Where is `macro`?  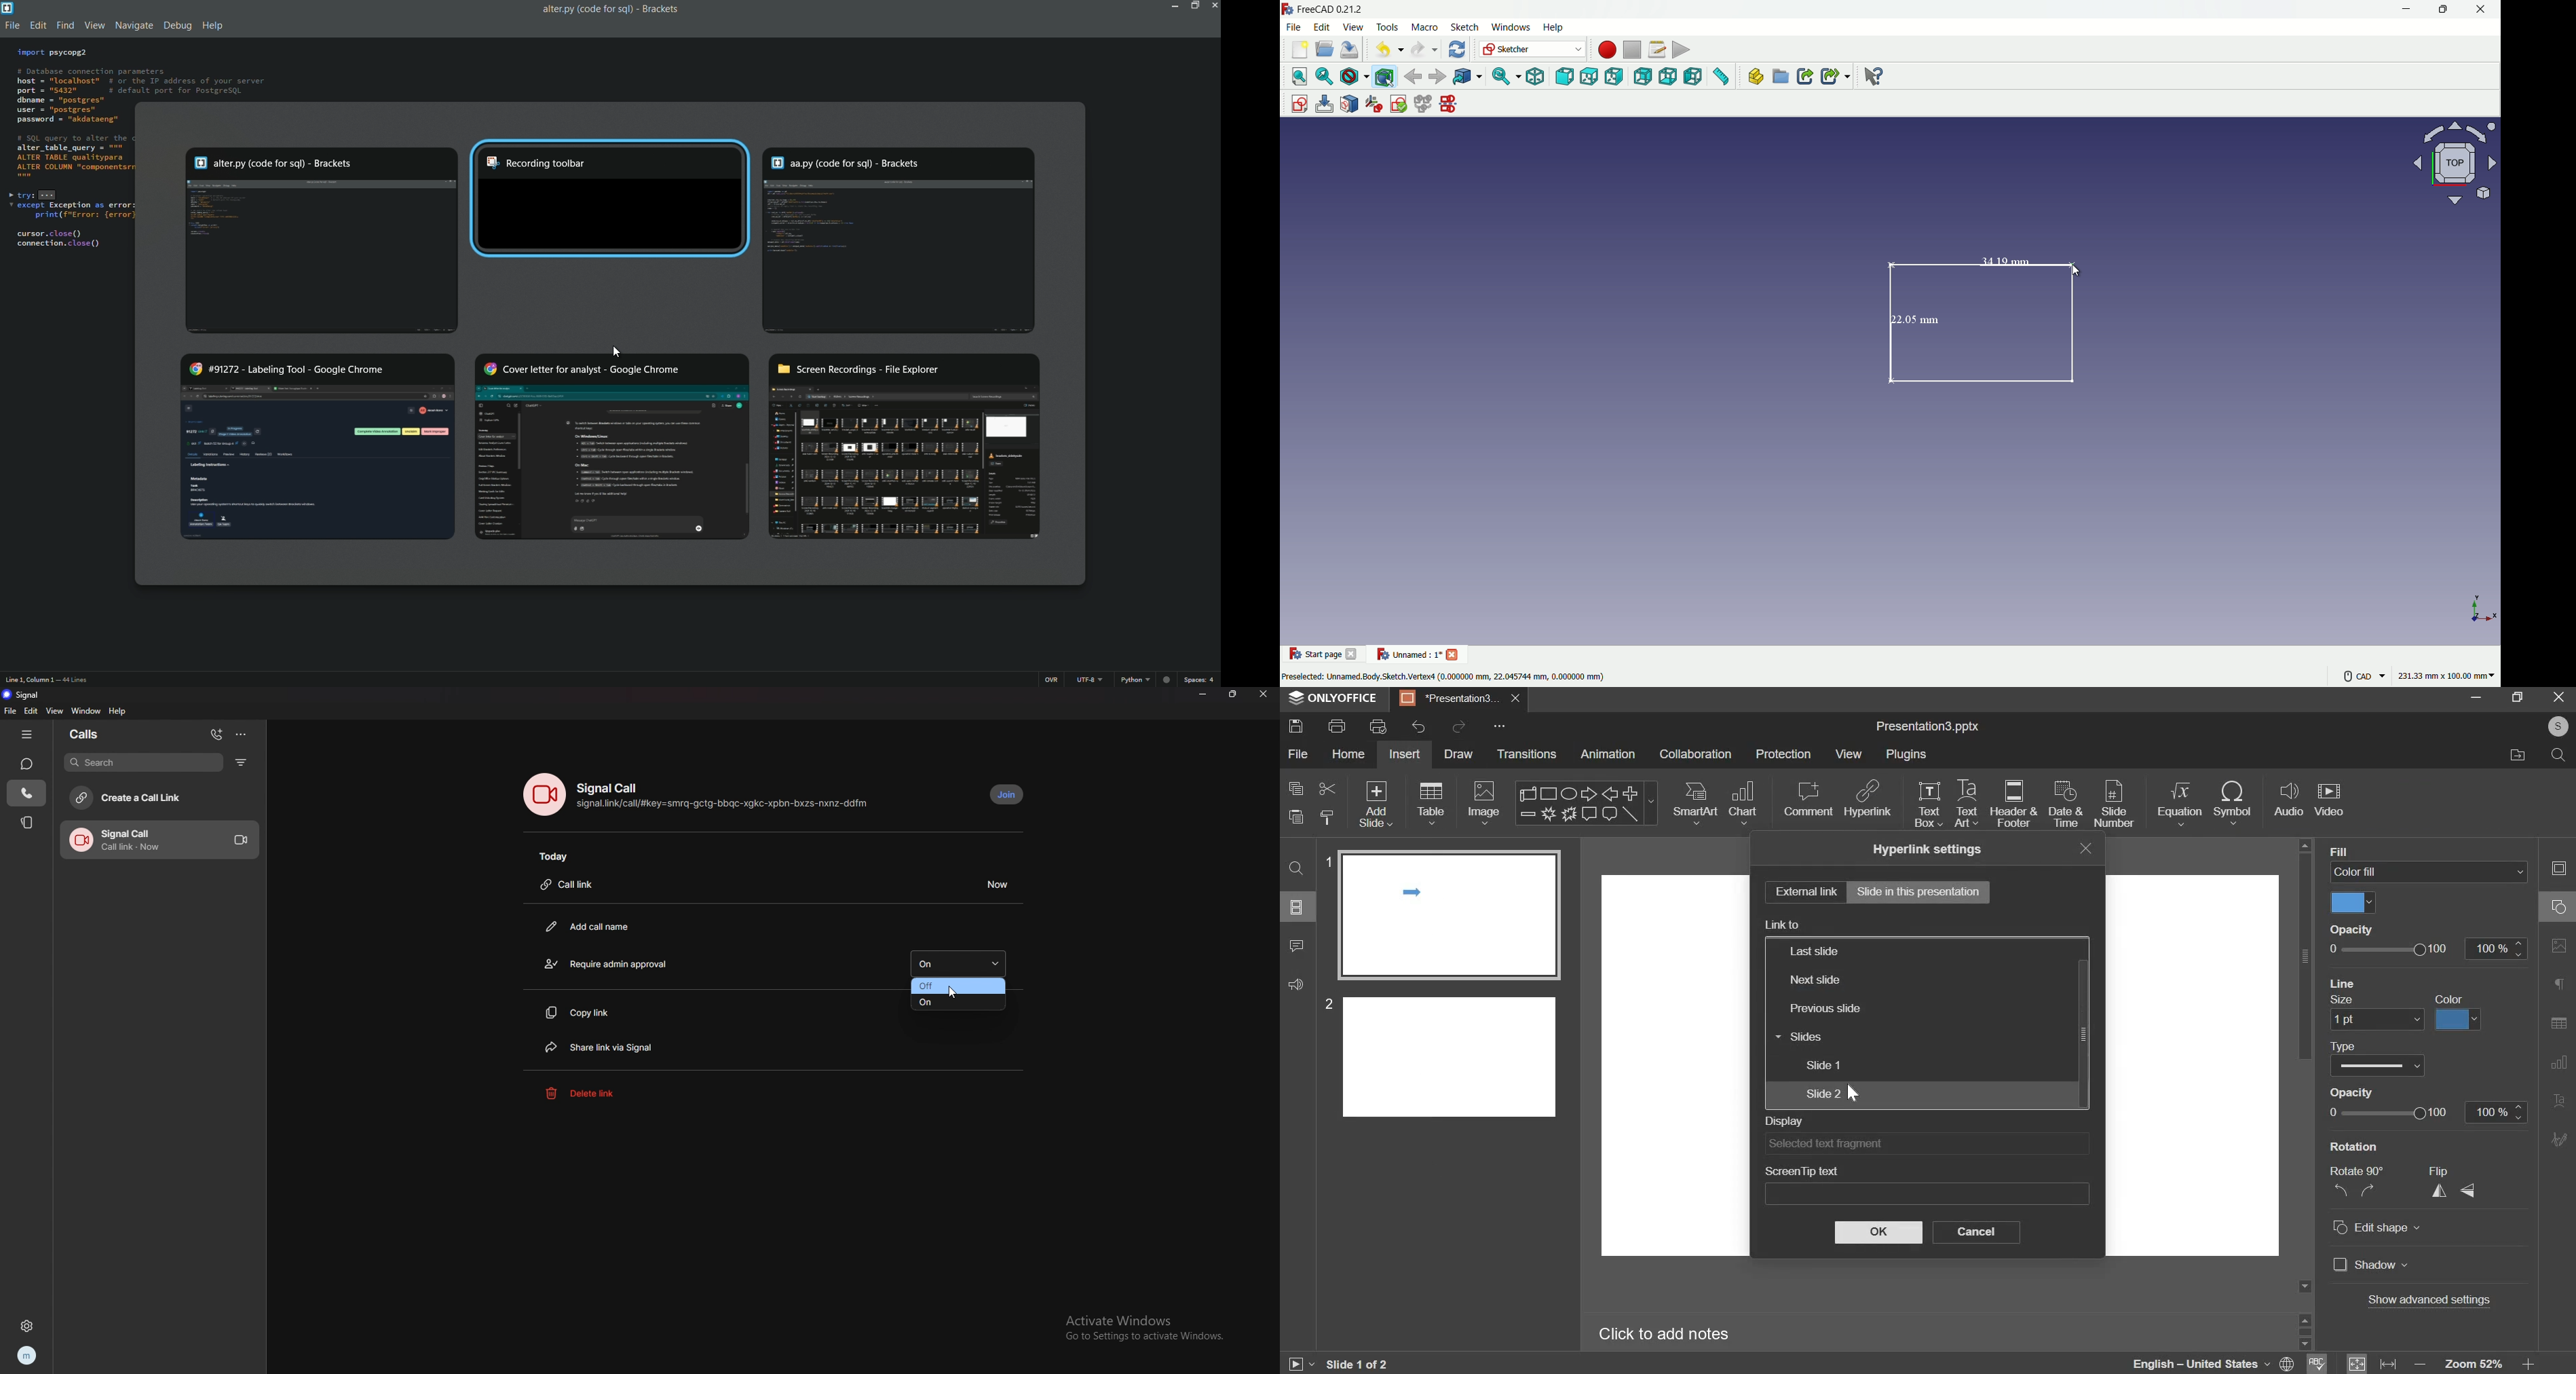
macro is located at coordinates (1424, 27).